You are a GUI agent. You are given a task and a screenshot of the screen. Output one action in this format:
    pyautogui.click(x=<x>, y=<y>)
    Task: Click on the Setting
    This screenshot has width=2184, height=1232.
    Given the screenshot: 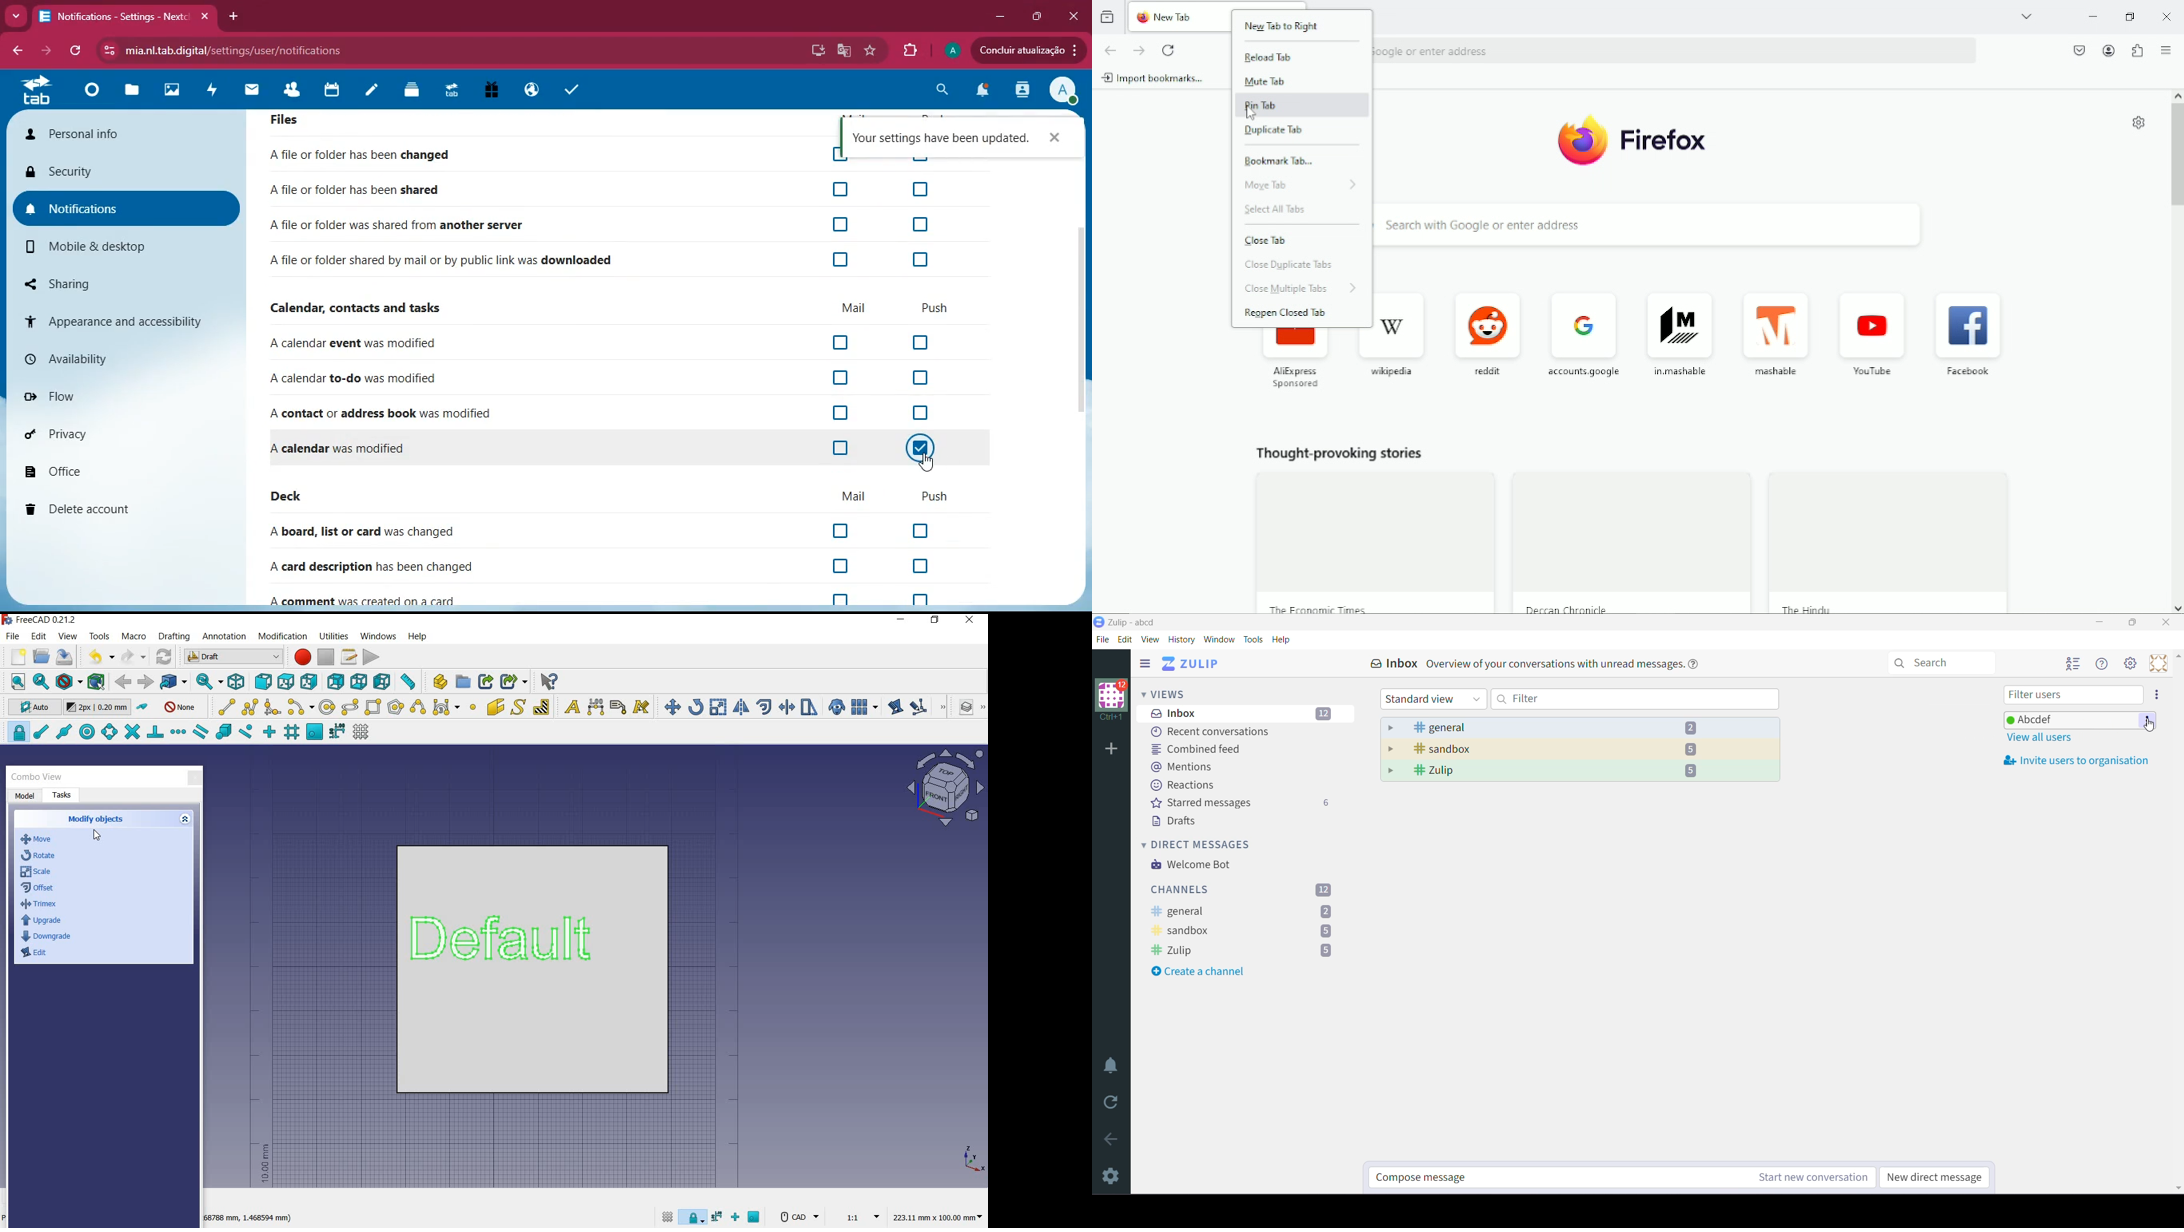 What is the action you would take?
    pyautogui.click(x=2131, y=664)
    